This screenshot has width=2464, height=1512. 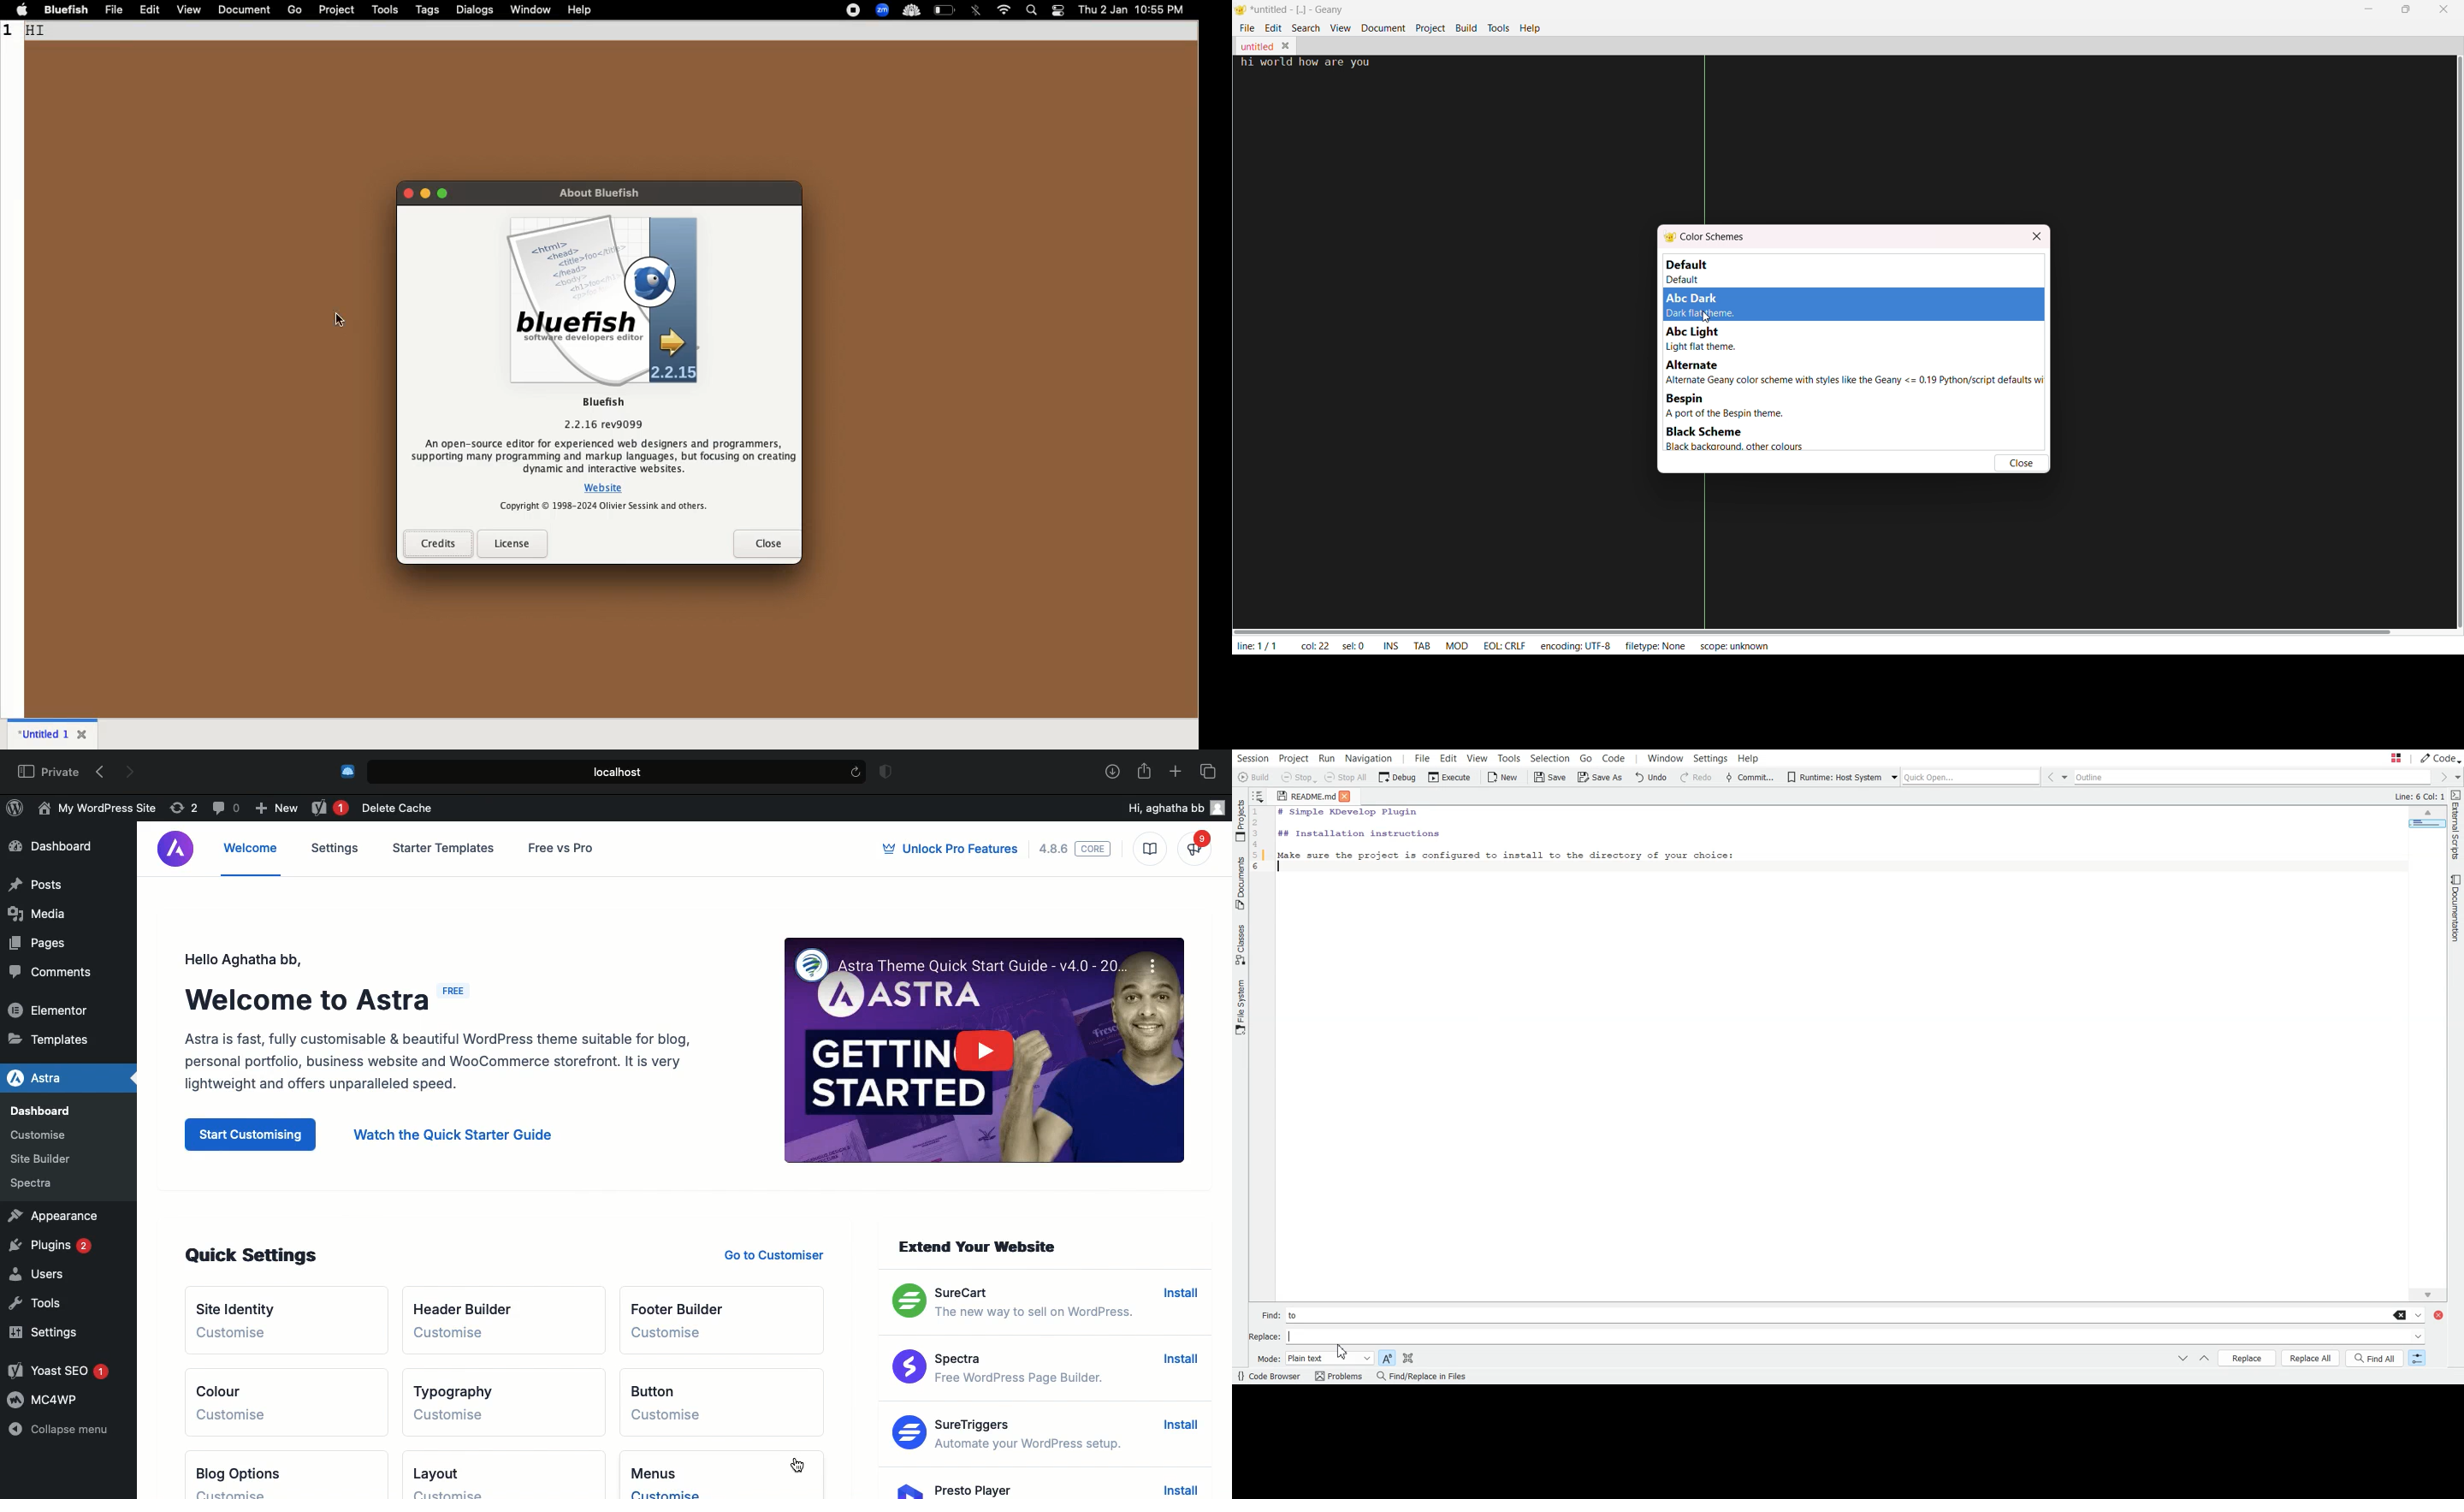 What do you see at coordinates (133, 772) in the screenshot?
I see `Forward` at bounding box center [133, 772].